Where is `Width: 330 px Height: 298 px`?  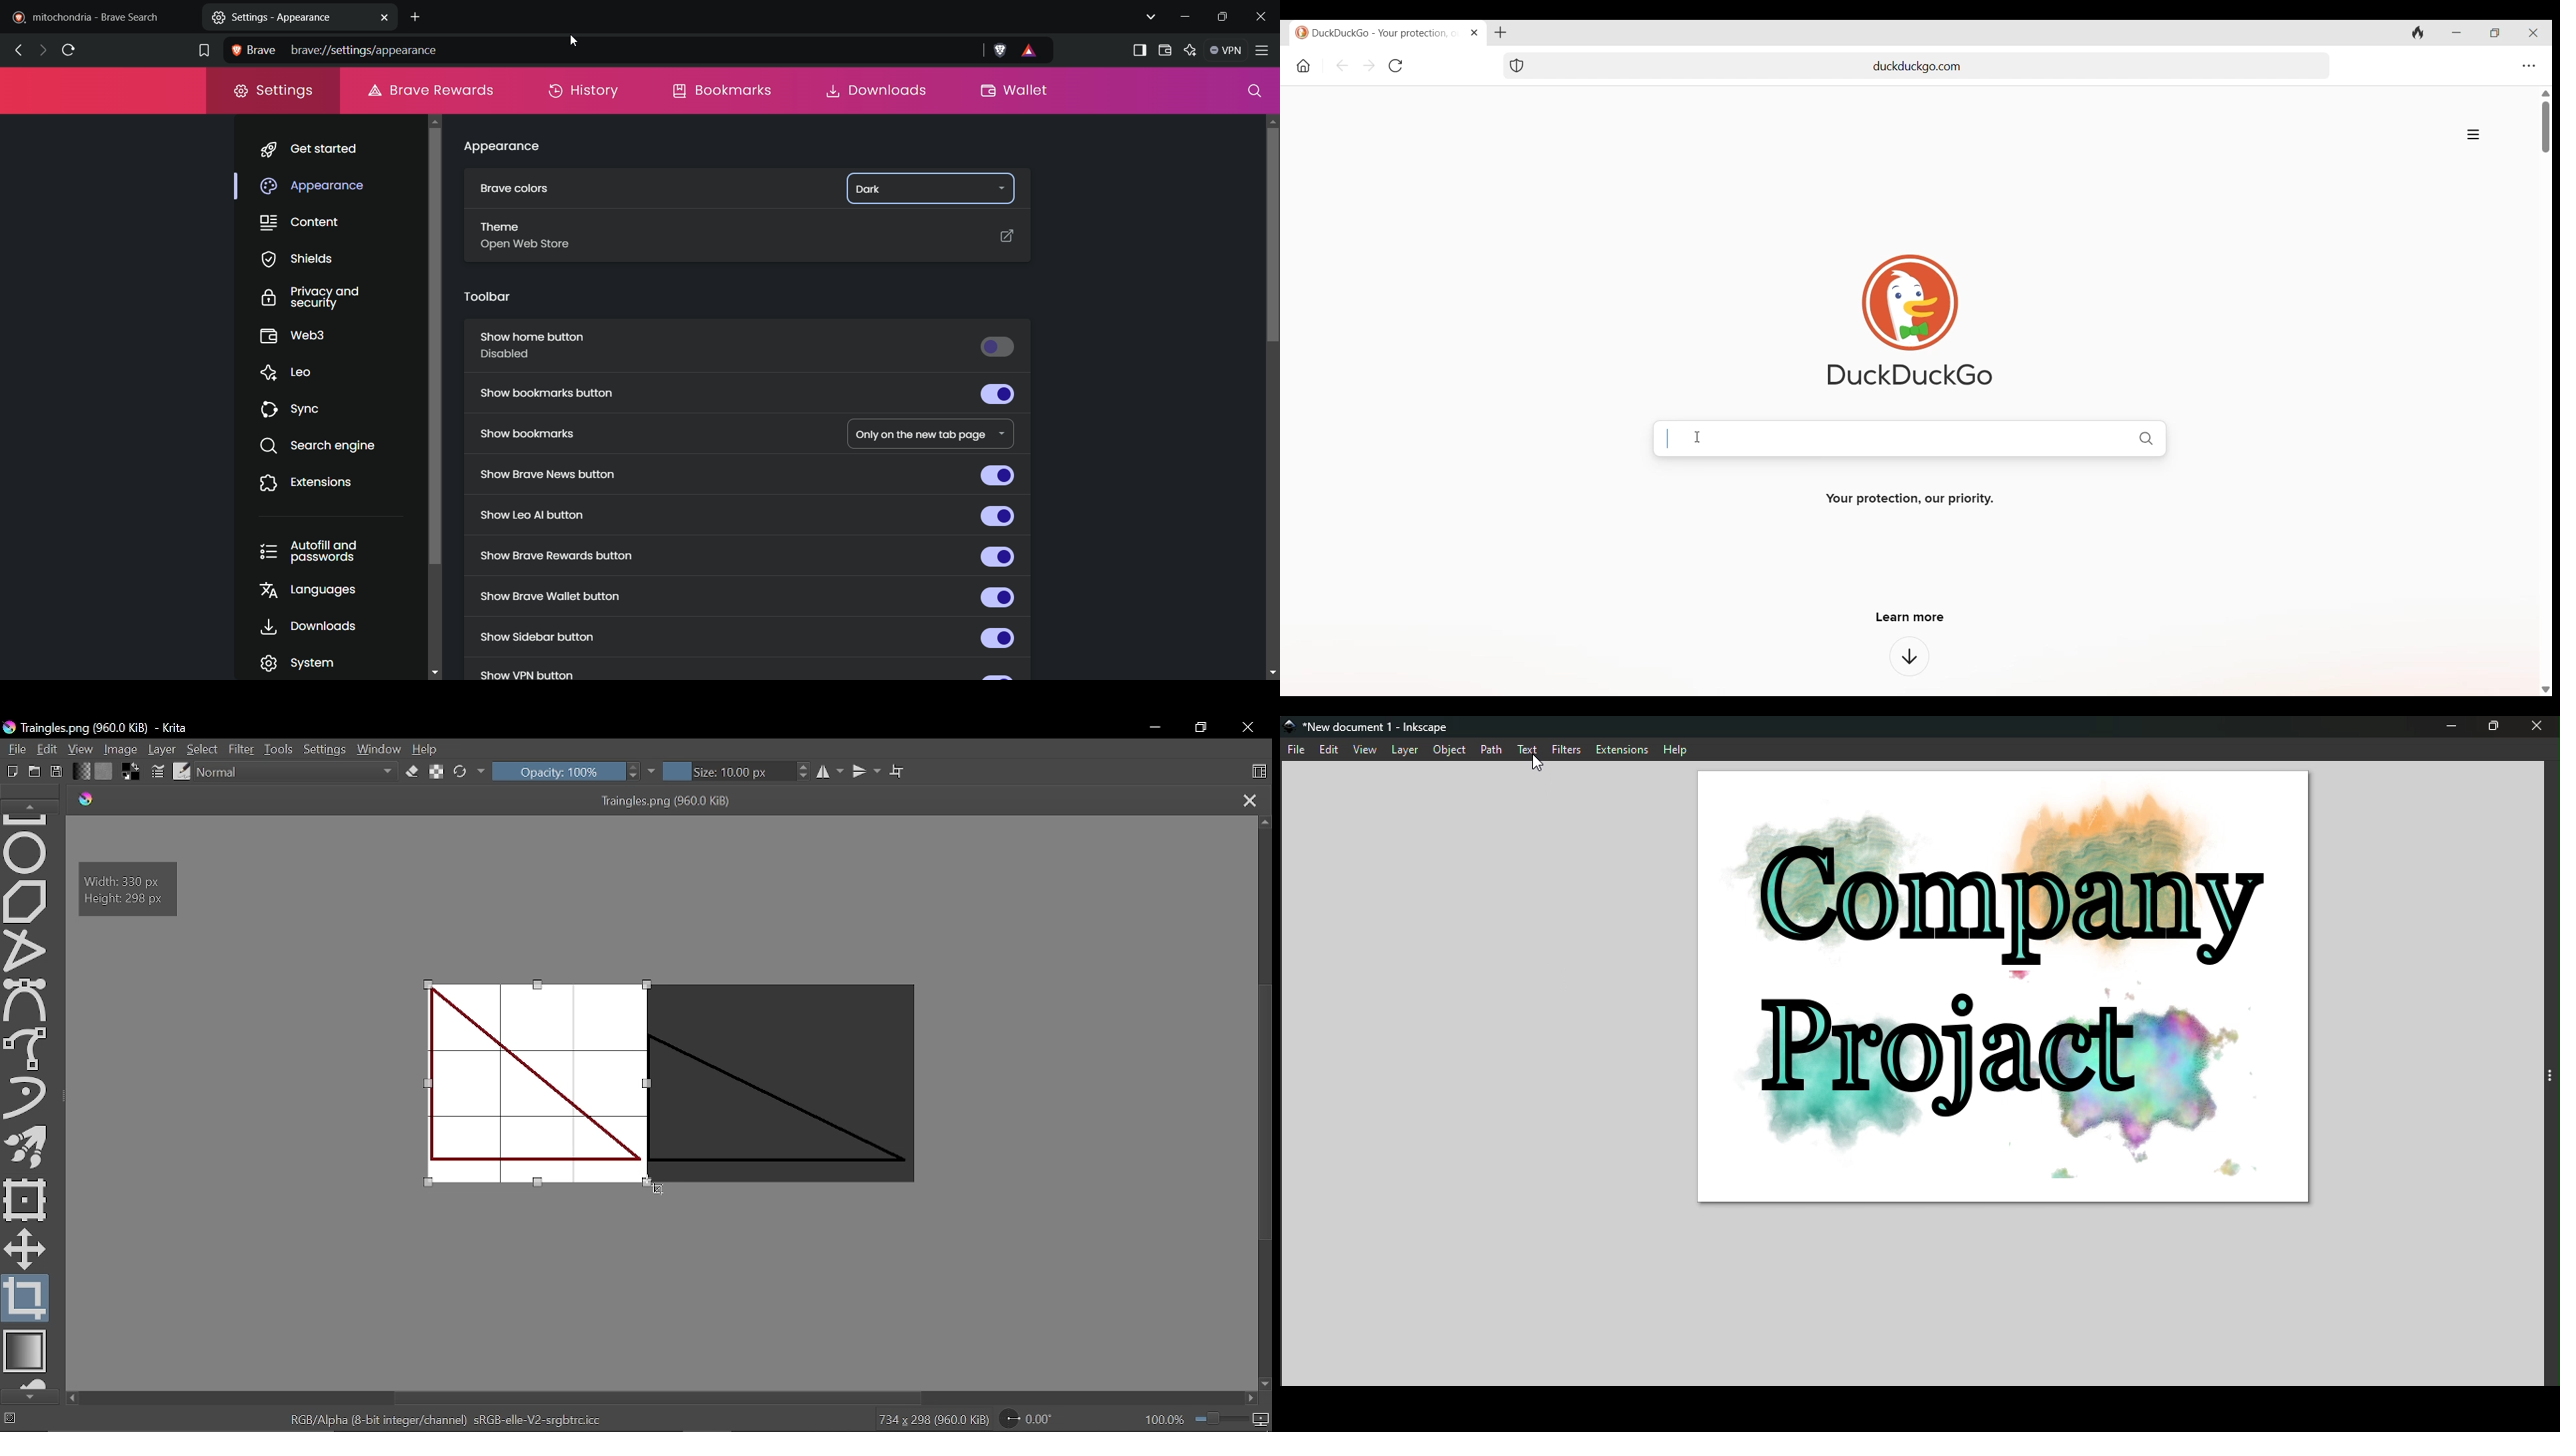
Width: 330 px Height: 298 px is located at coordinates (129, 889).